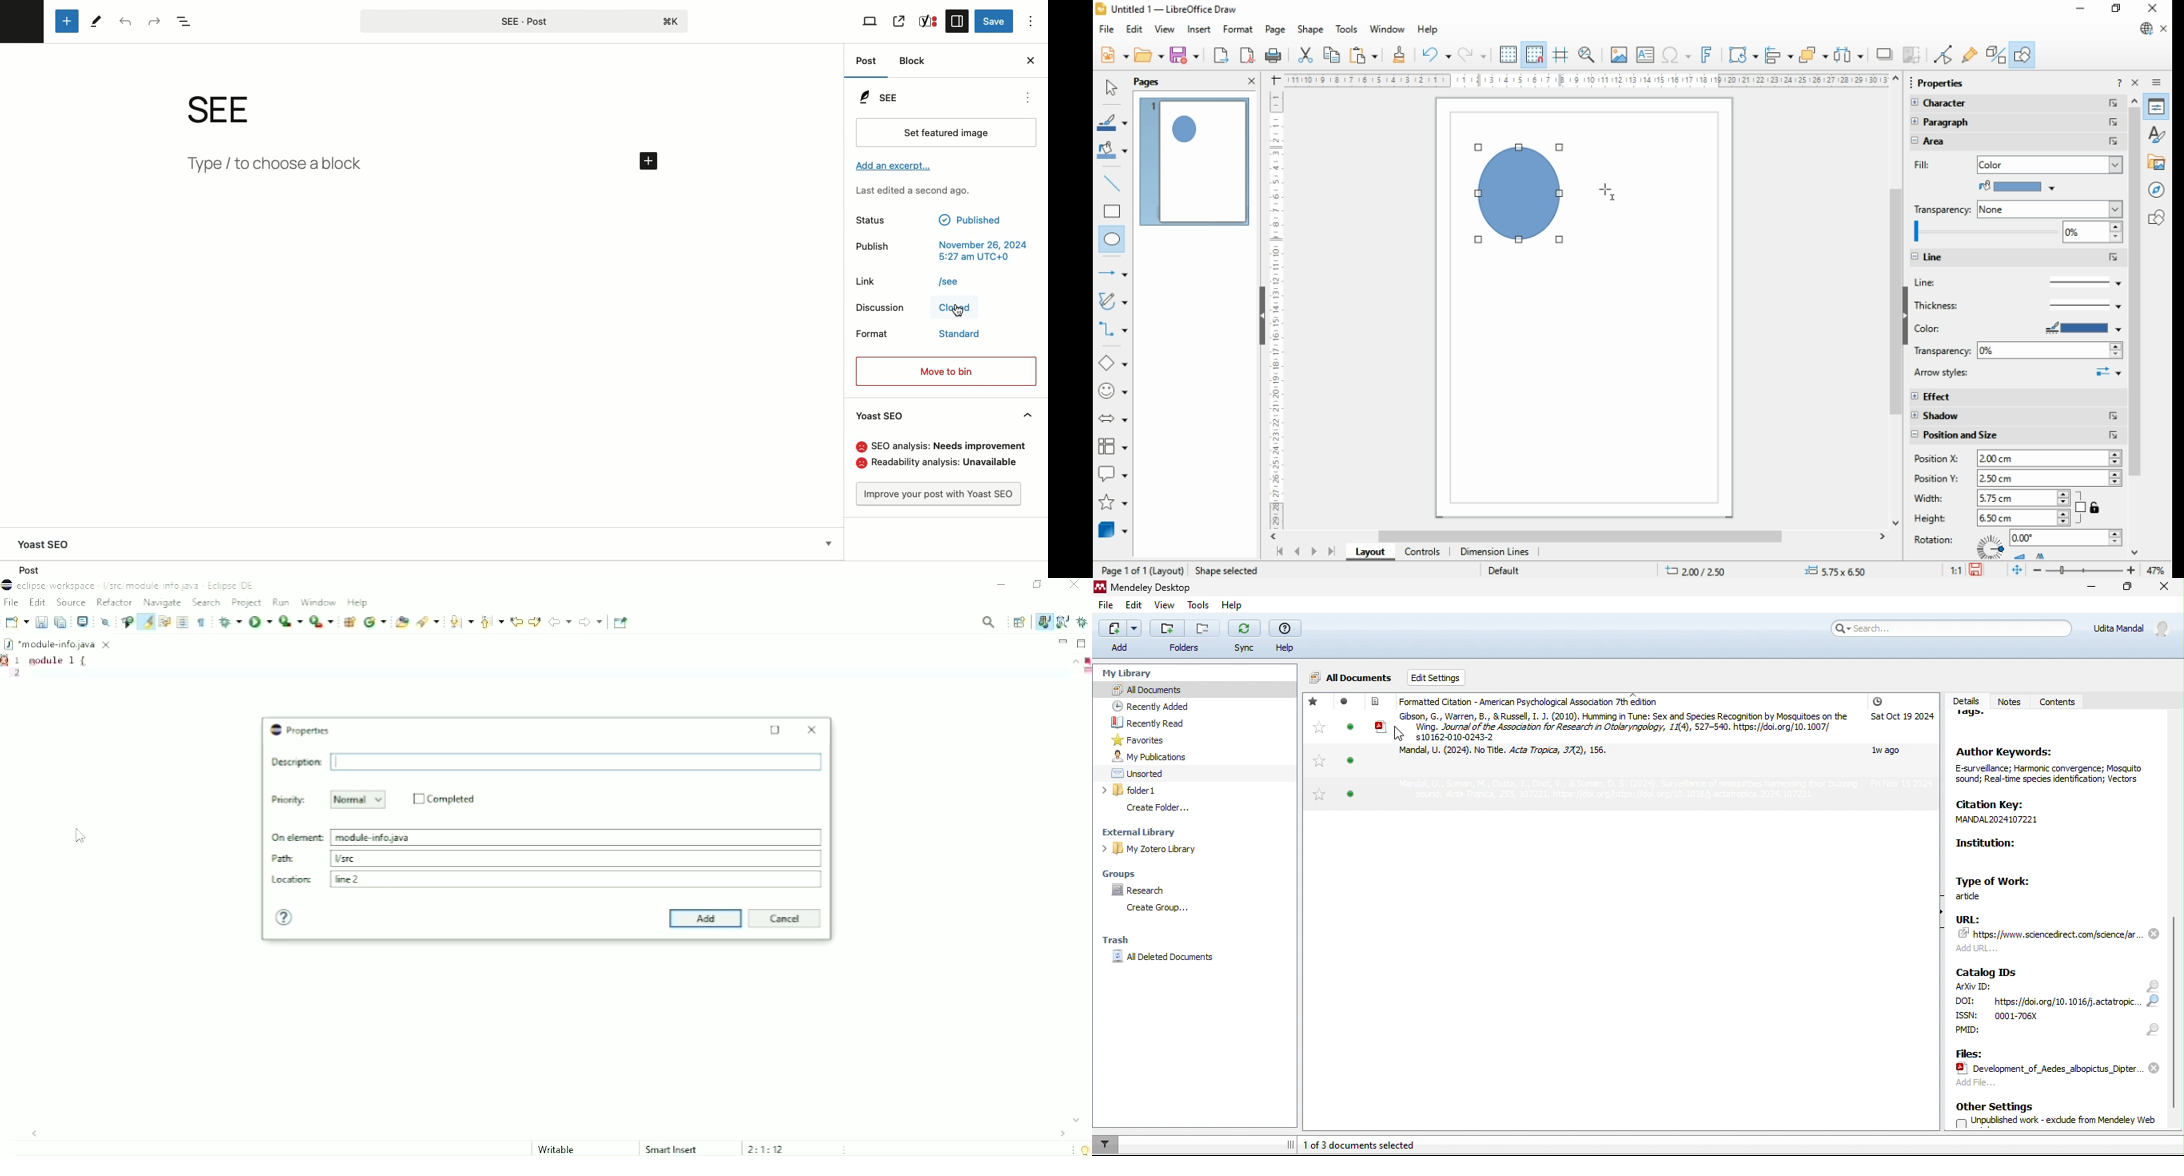  Describe the element at coordinates (1348, 30) in the screenshot. I see `tools` at that location.